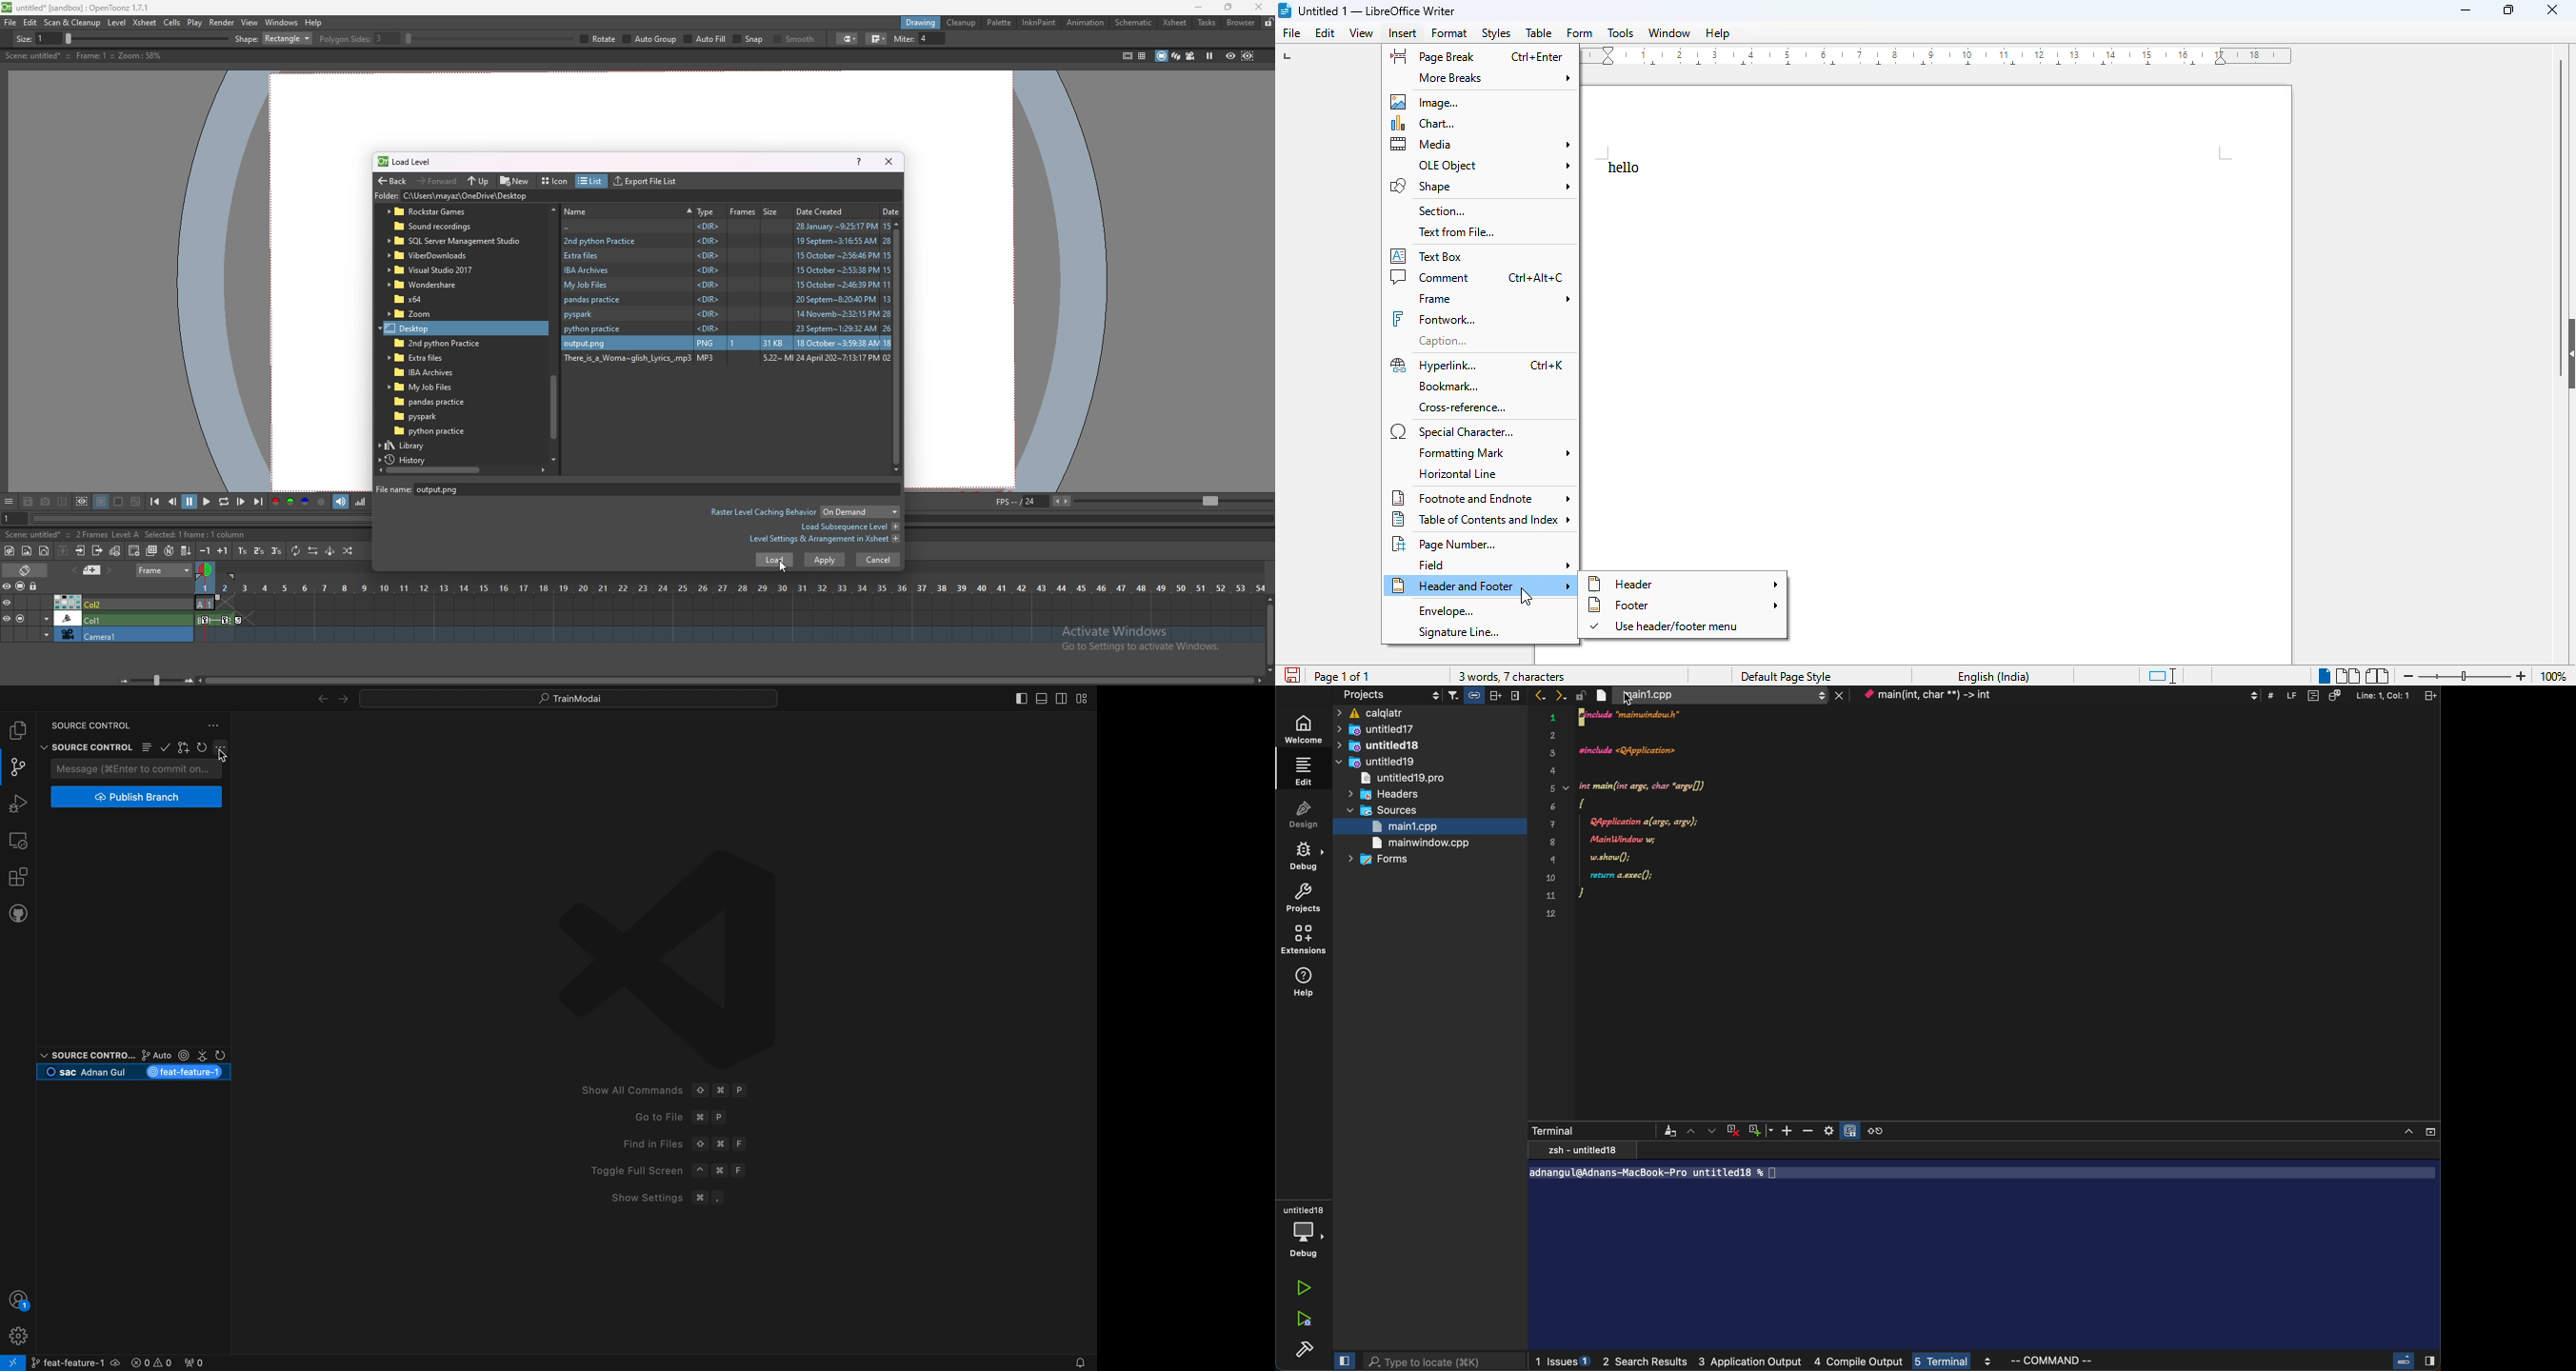 This screenshot has height=1372, width=2576. Describe the element at coordinates (1309, 858) in the screenshot. I see `debug` at that location.